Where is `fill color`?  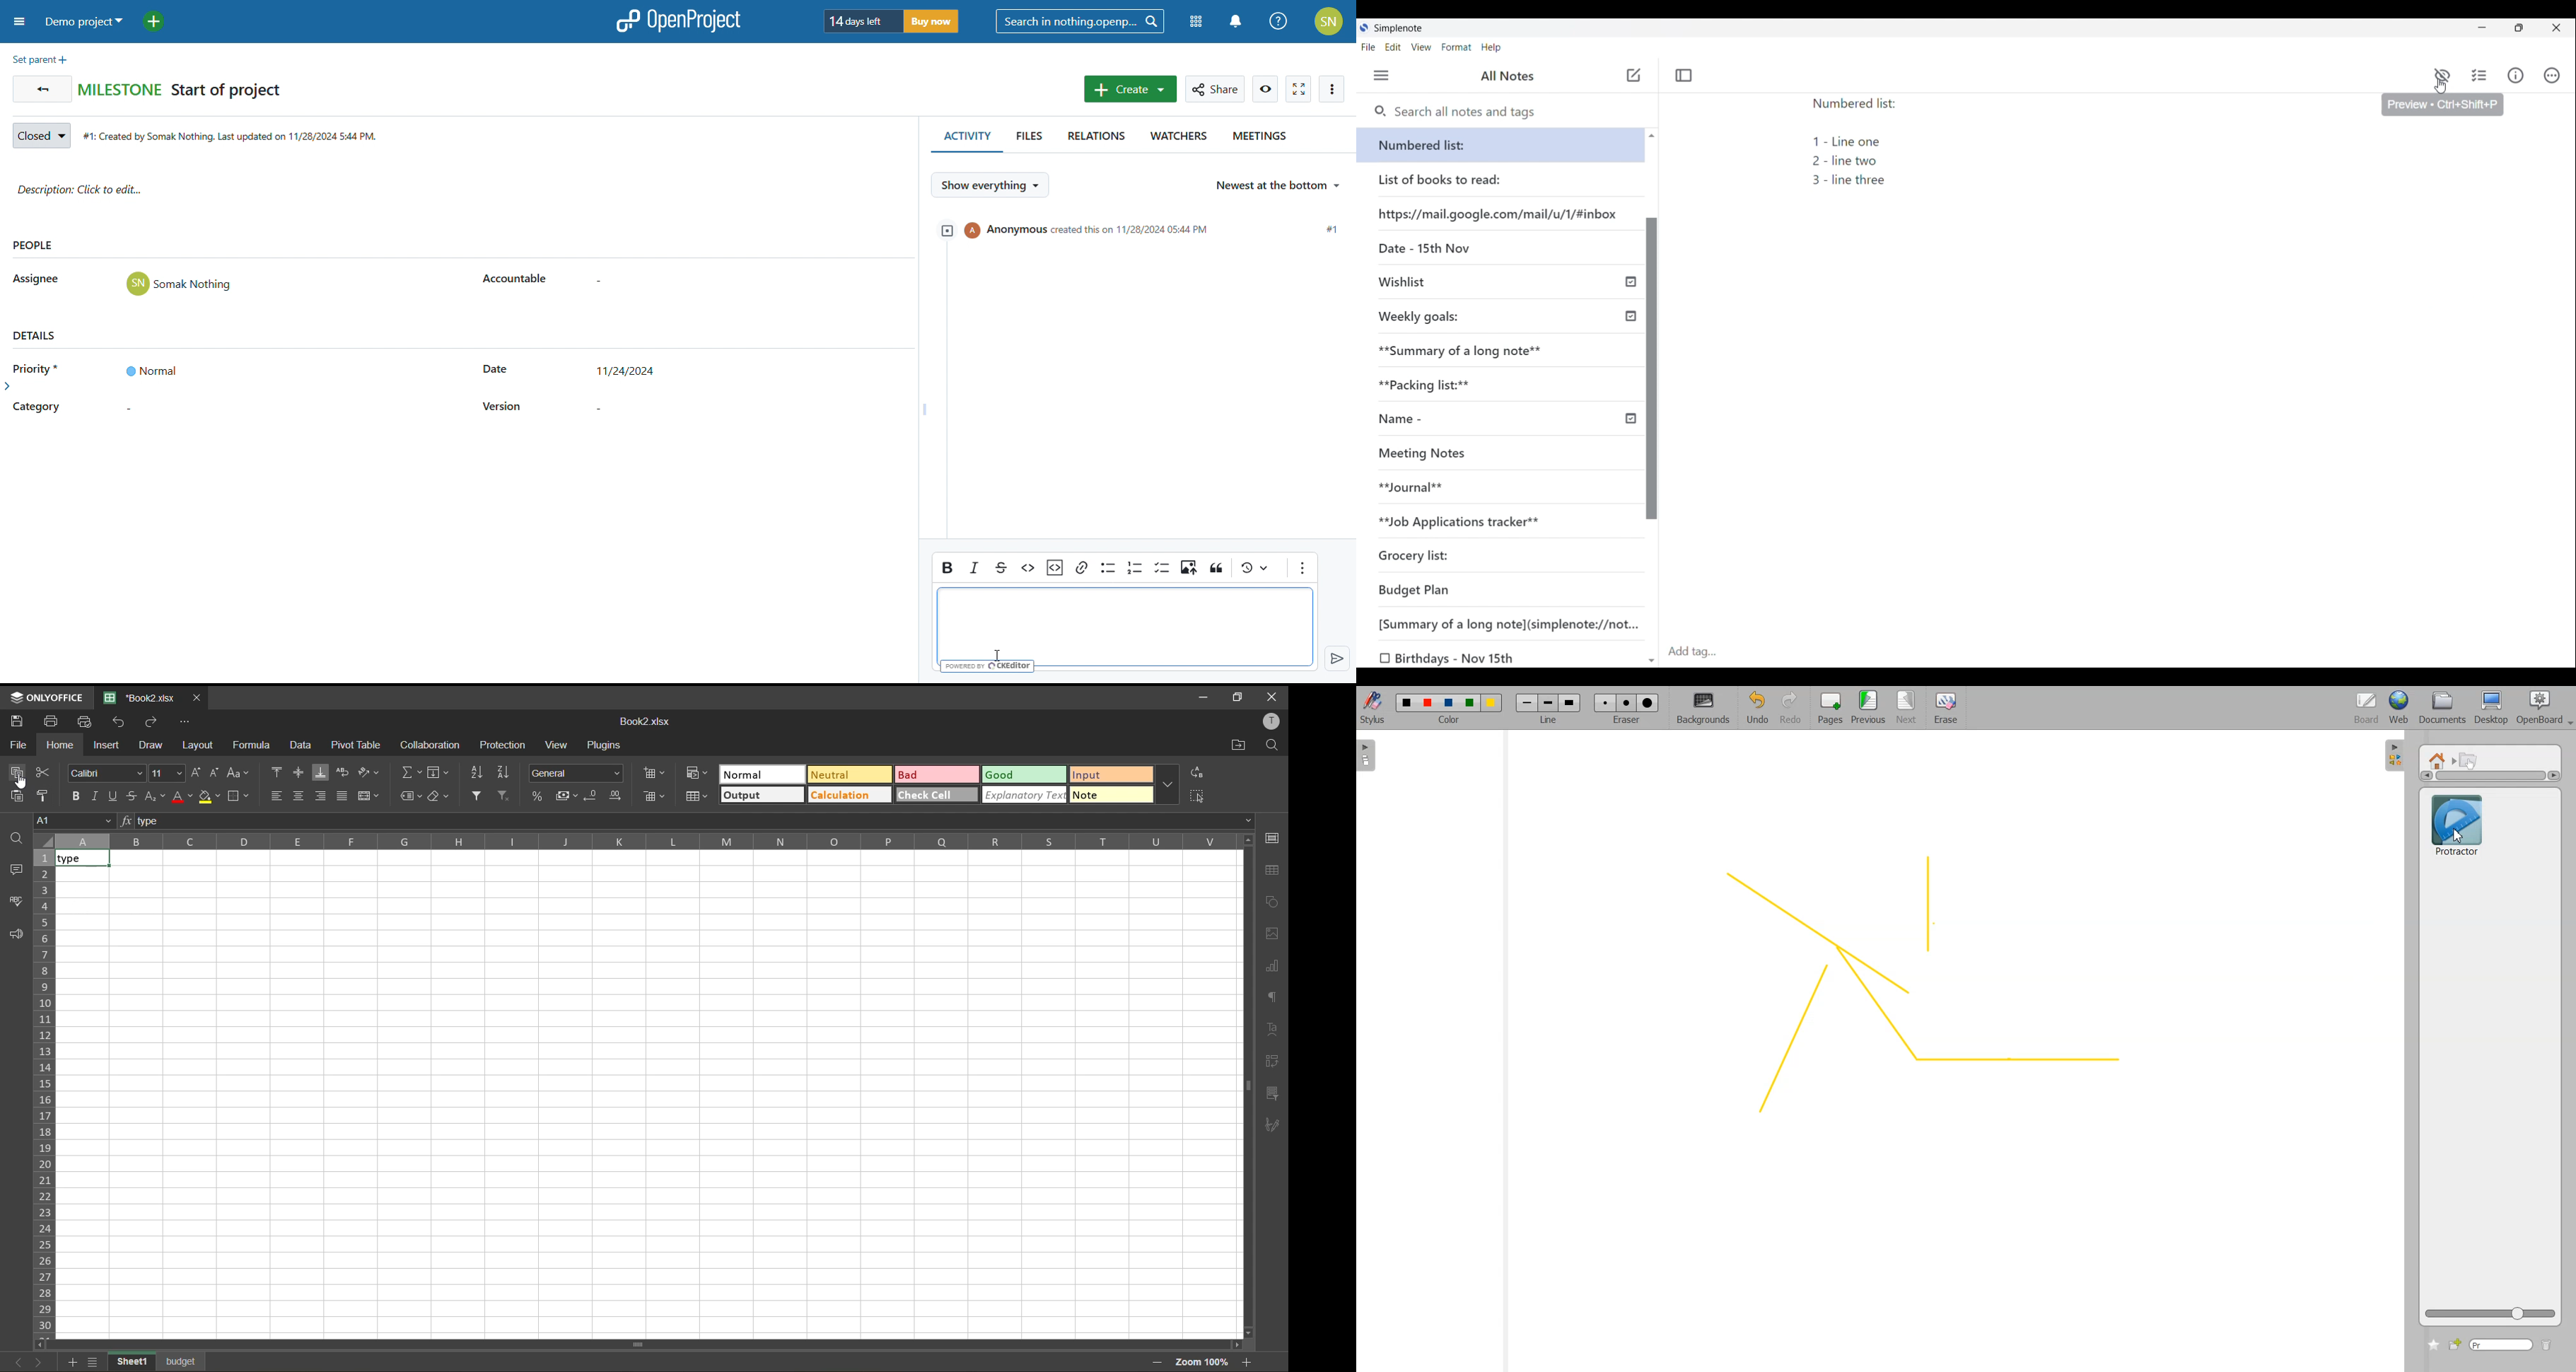
fill color is located at coordinates (209, 796).